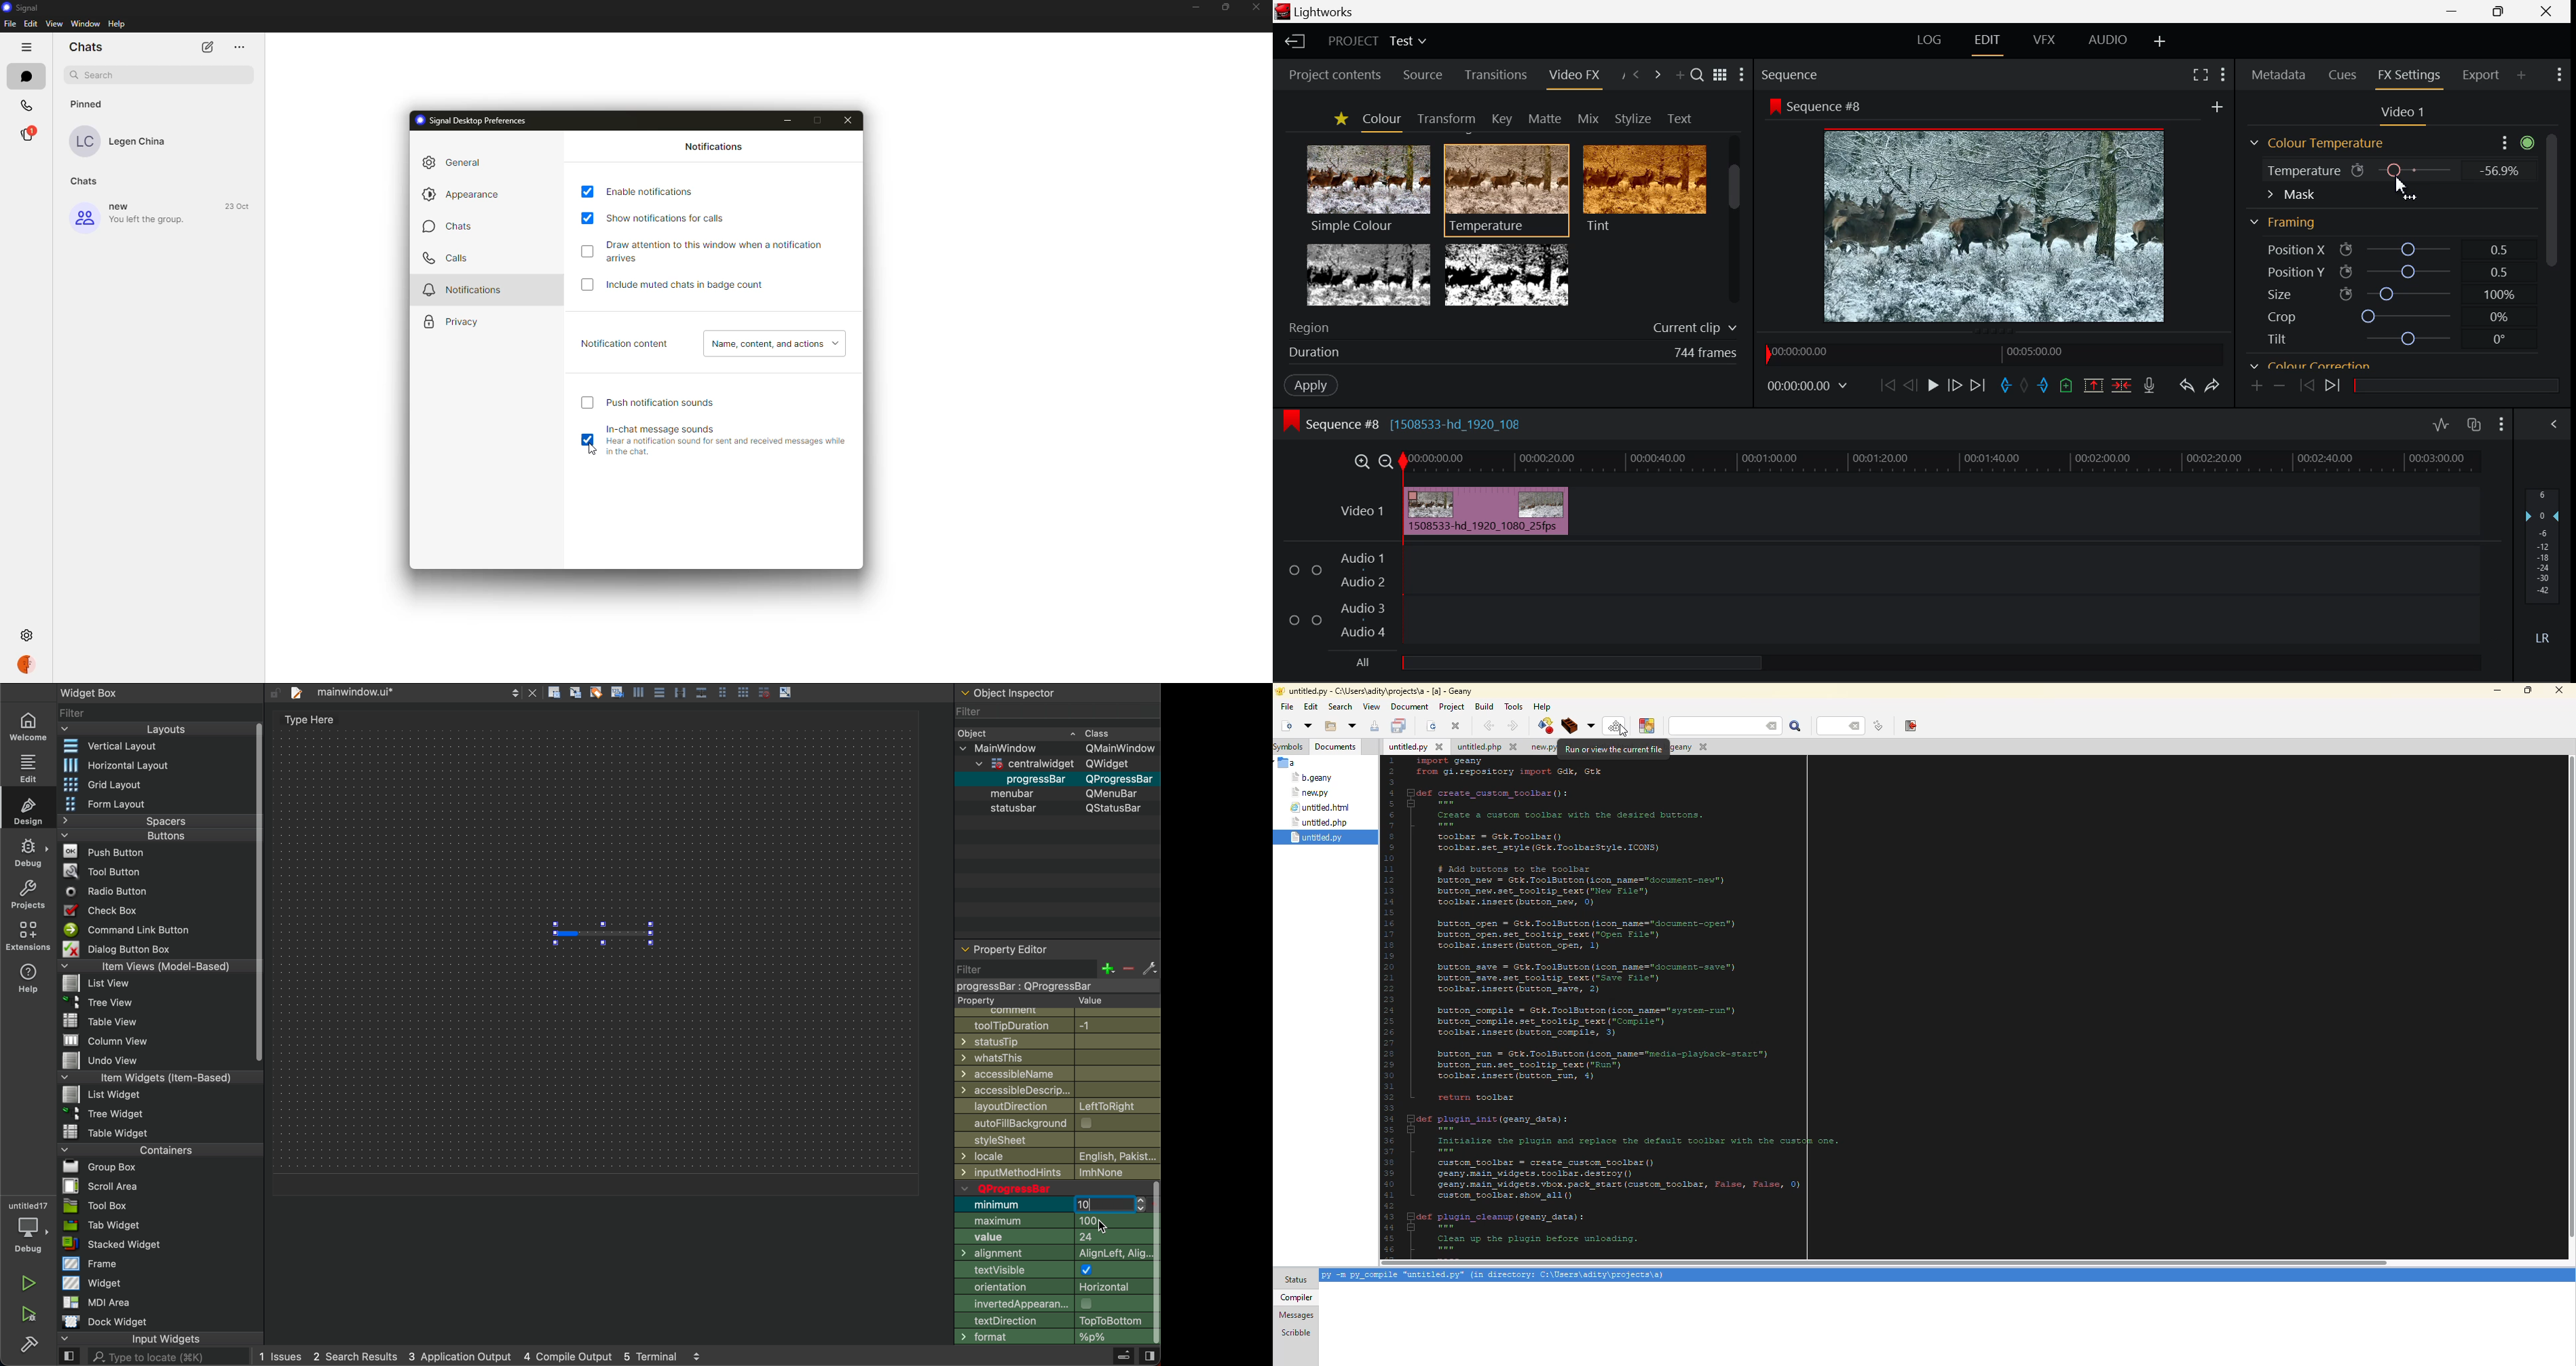 The width and height of the screenshot is (2576, 1372). I want to click on Temperature, so click(2417, 169).